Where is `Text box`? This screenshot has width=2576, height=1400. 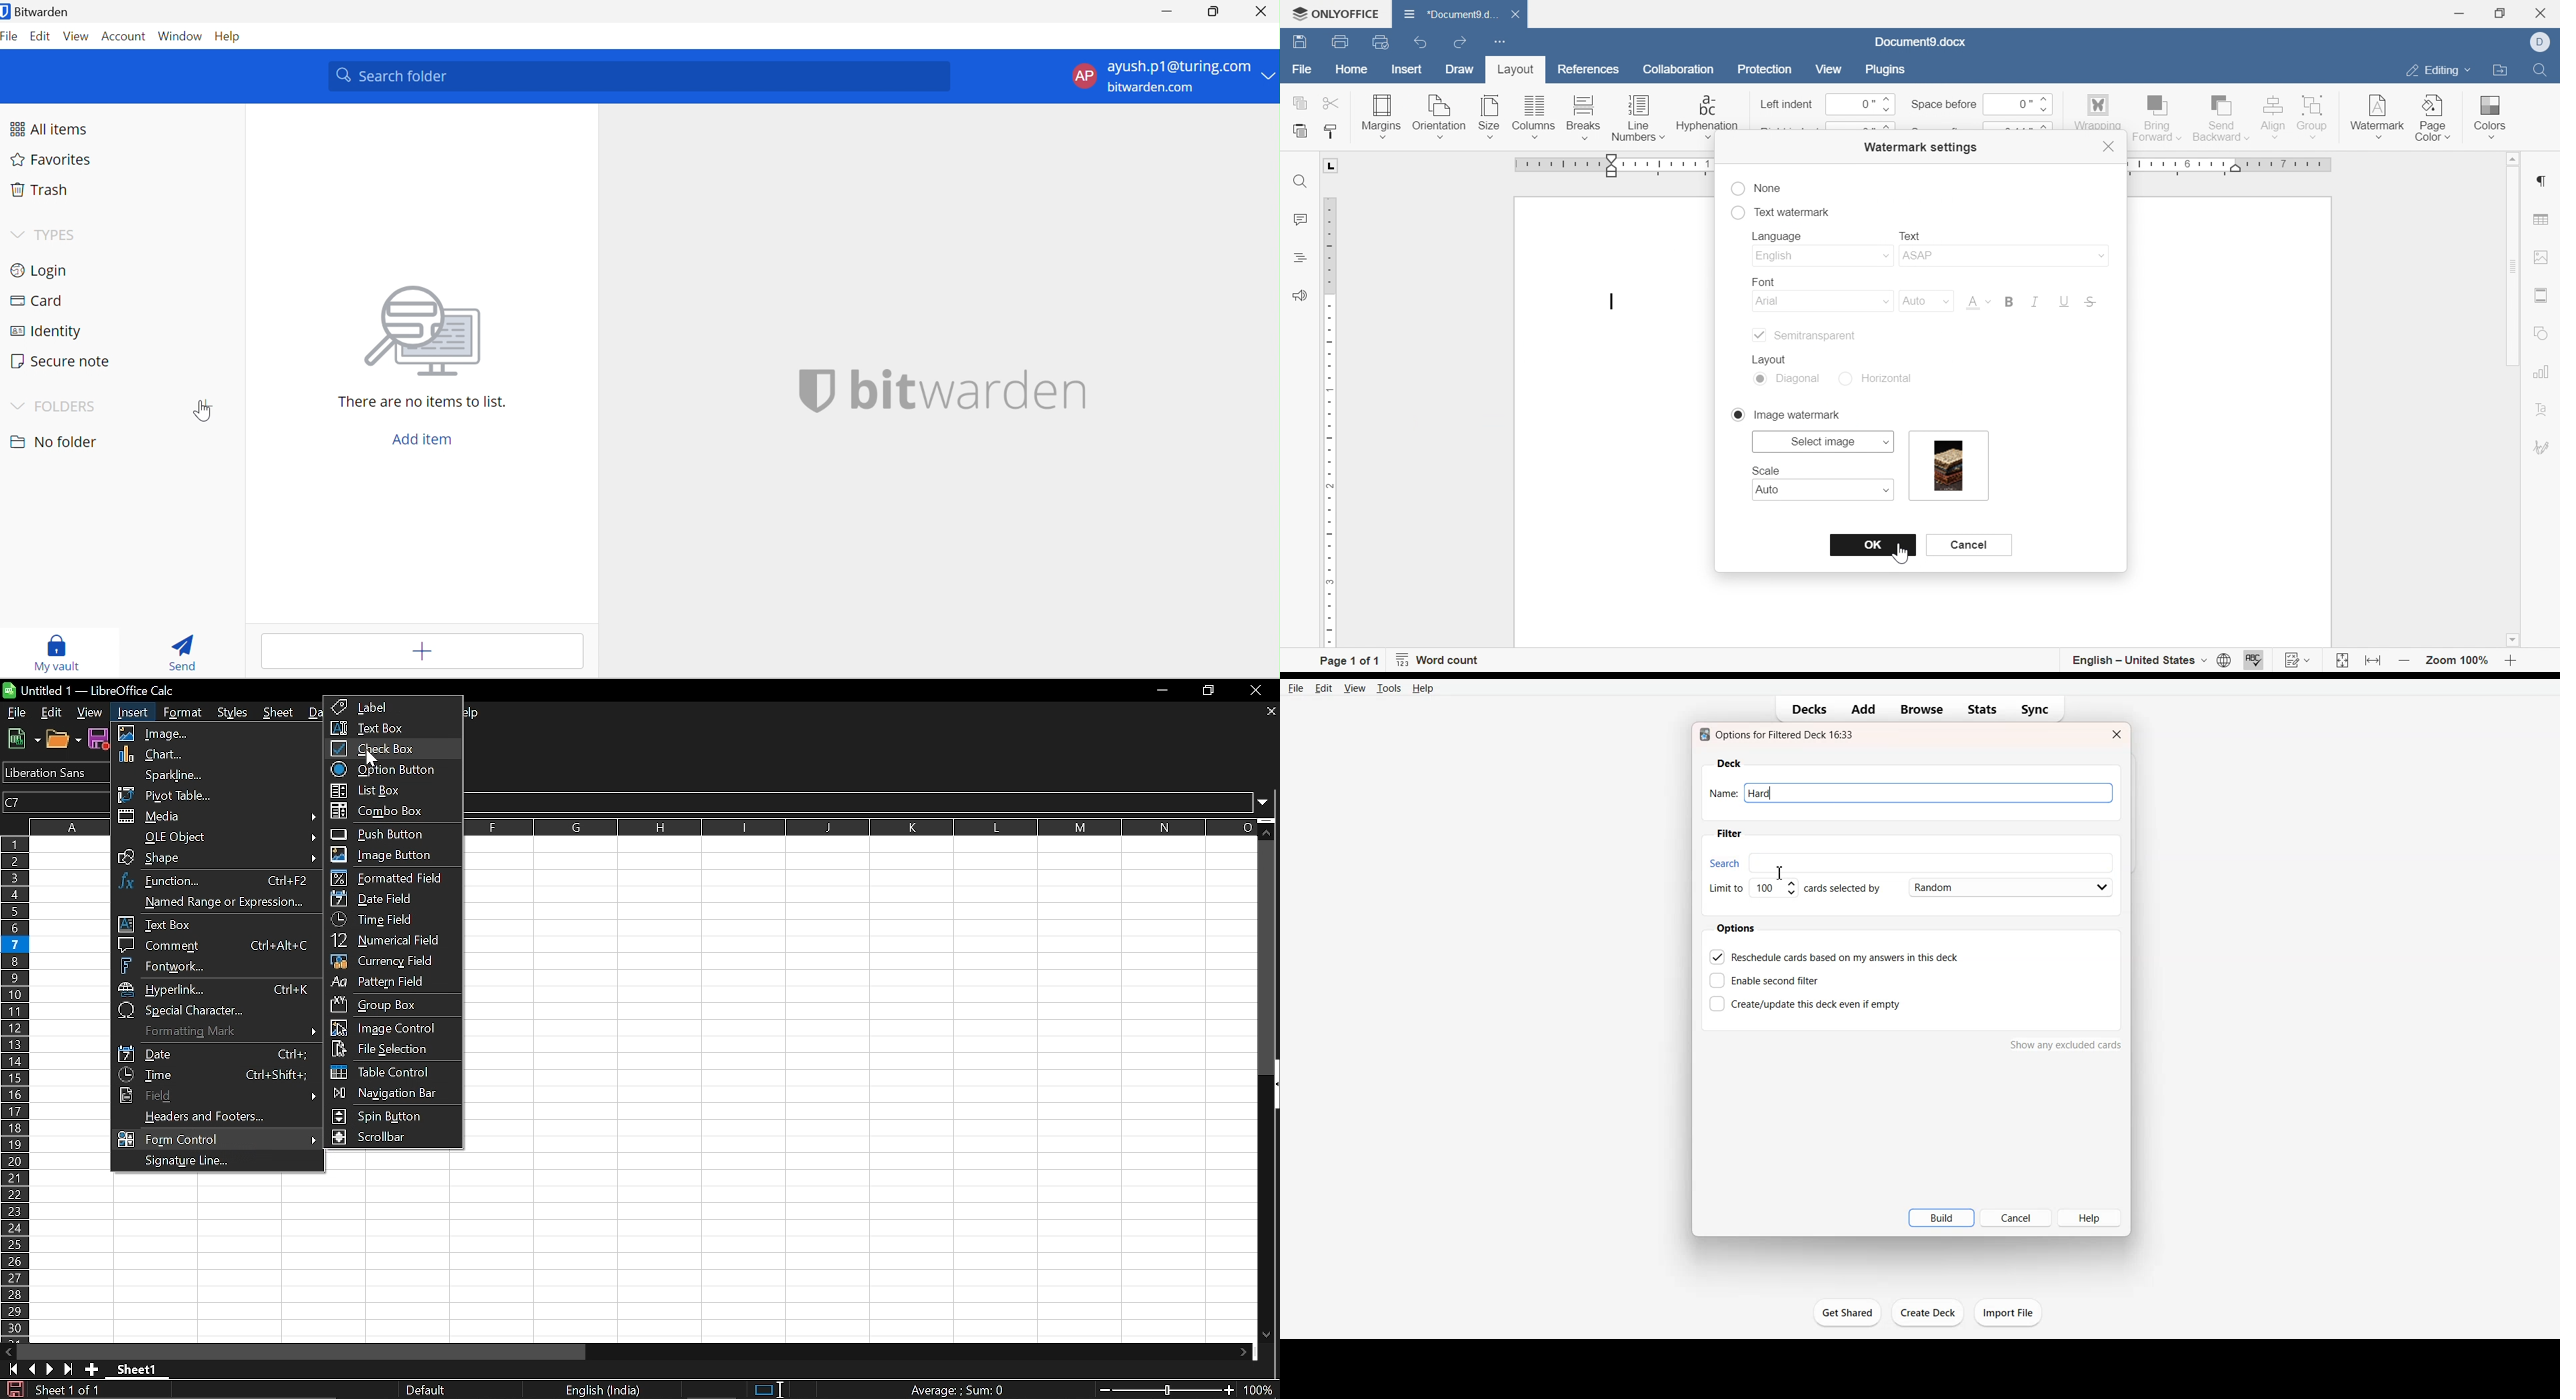
Text box is located at coordinates (392, 728).